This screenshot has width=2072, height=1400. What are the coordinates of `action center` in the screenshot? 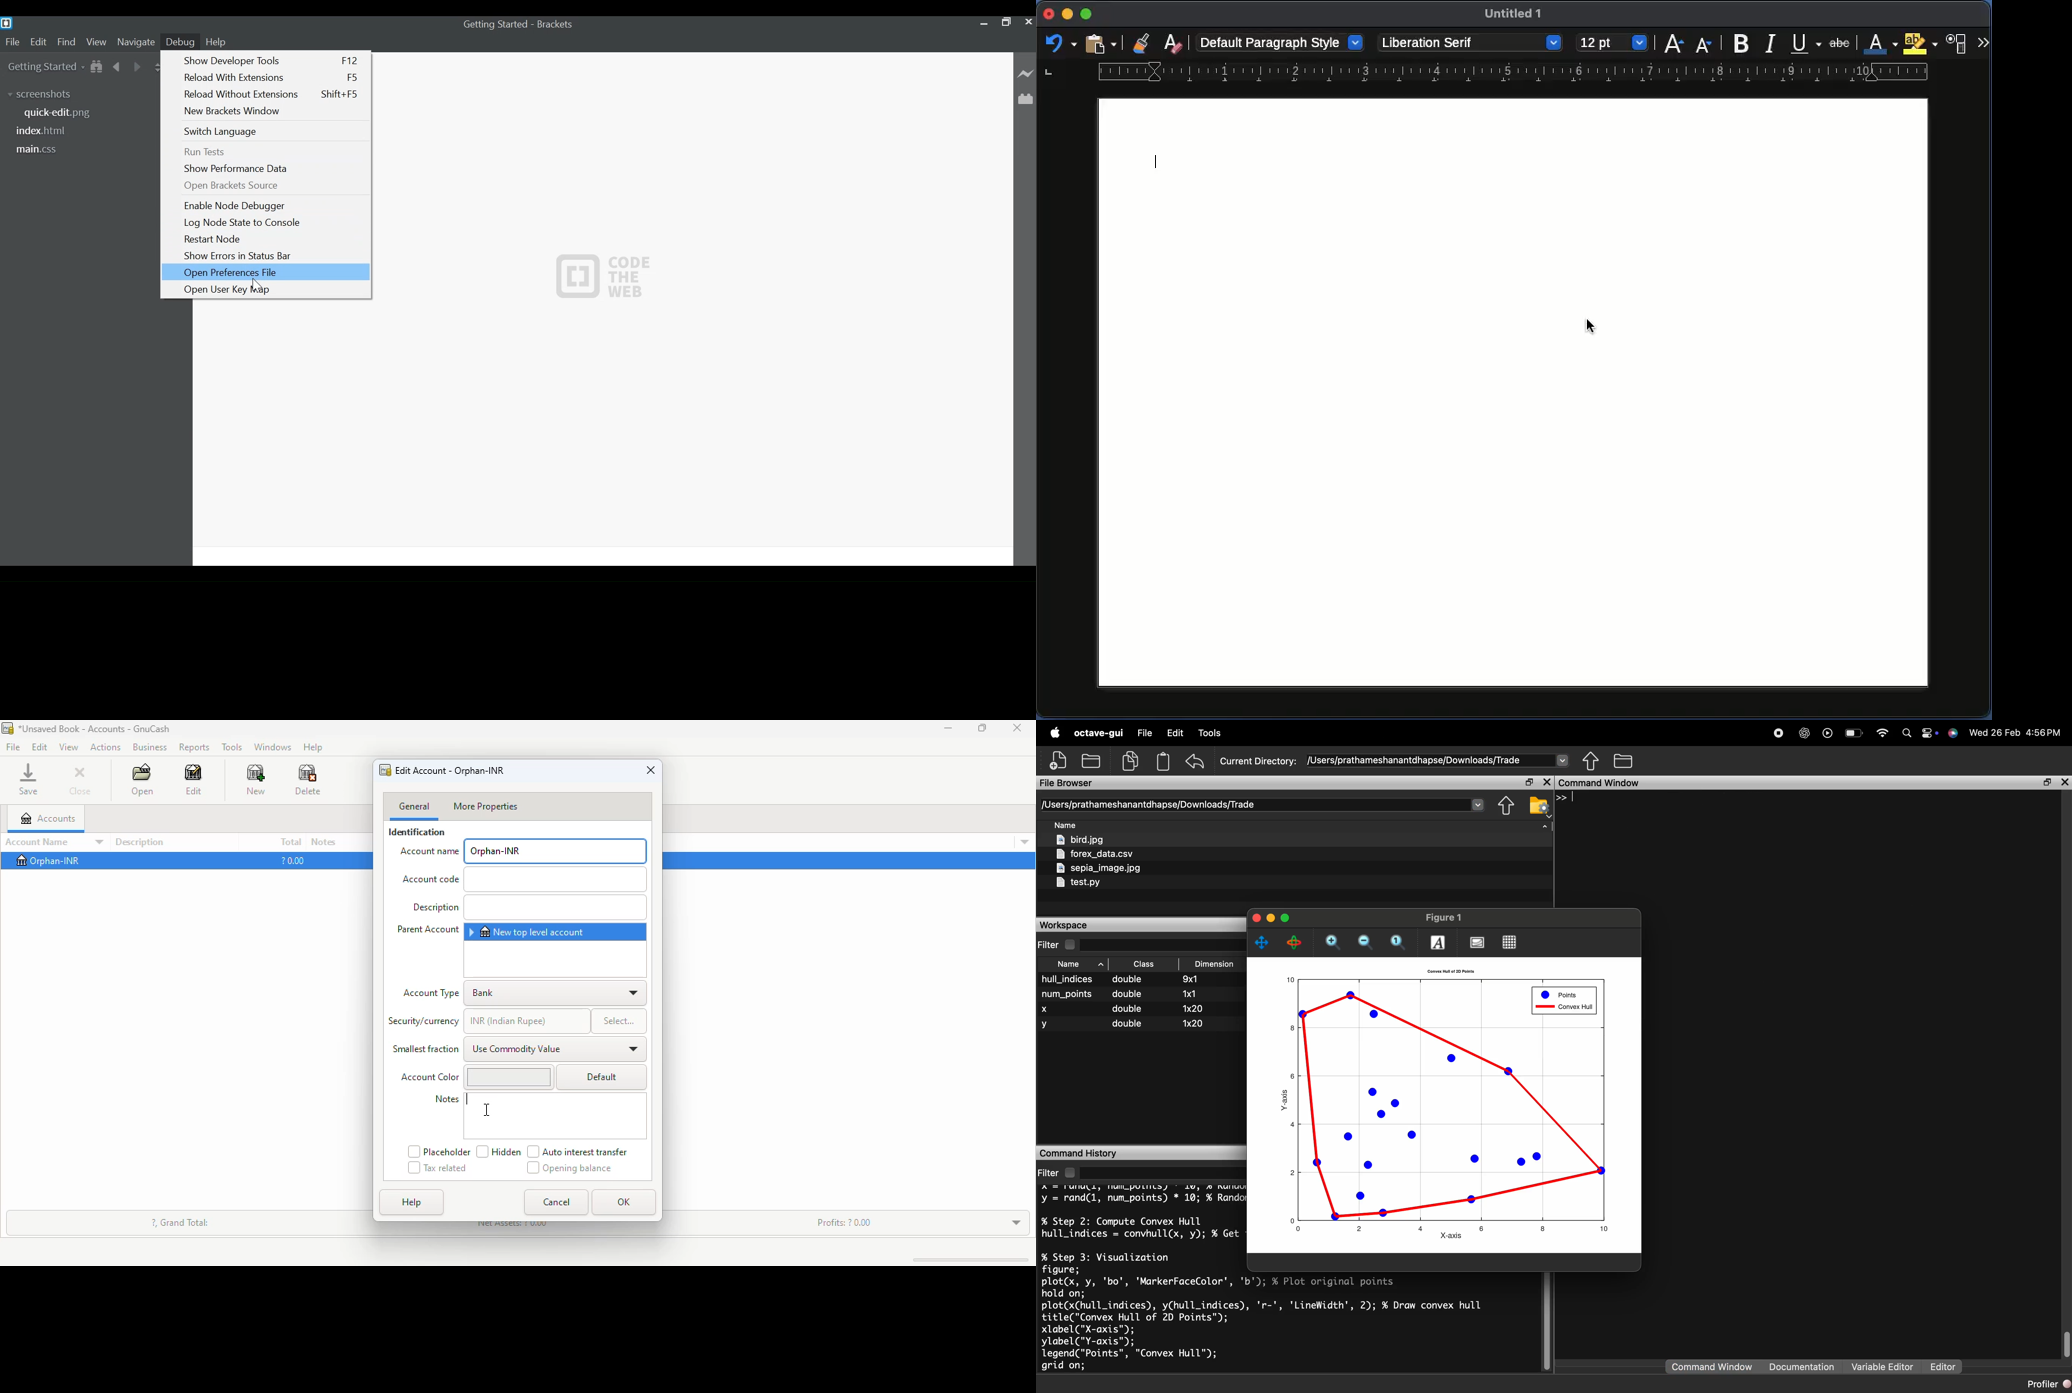 It's located at (1930, 734).